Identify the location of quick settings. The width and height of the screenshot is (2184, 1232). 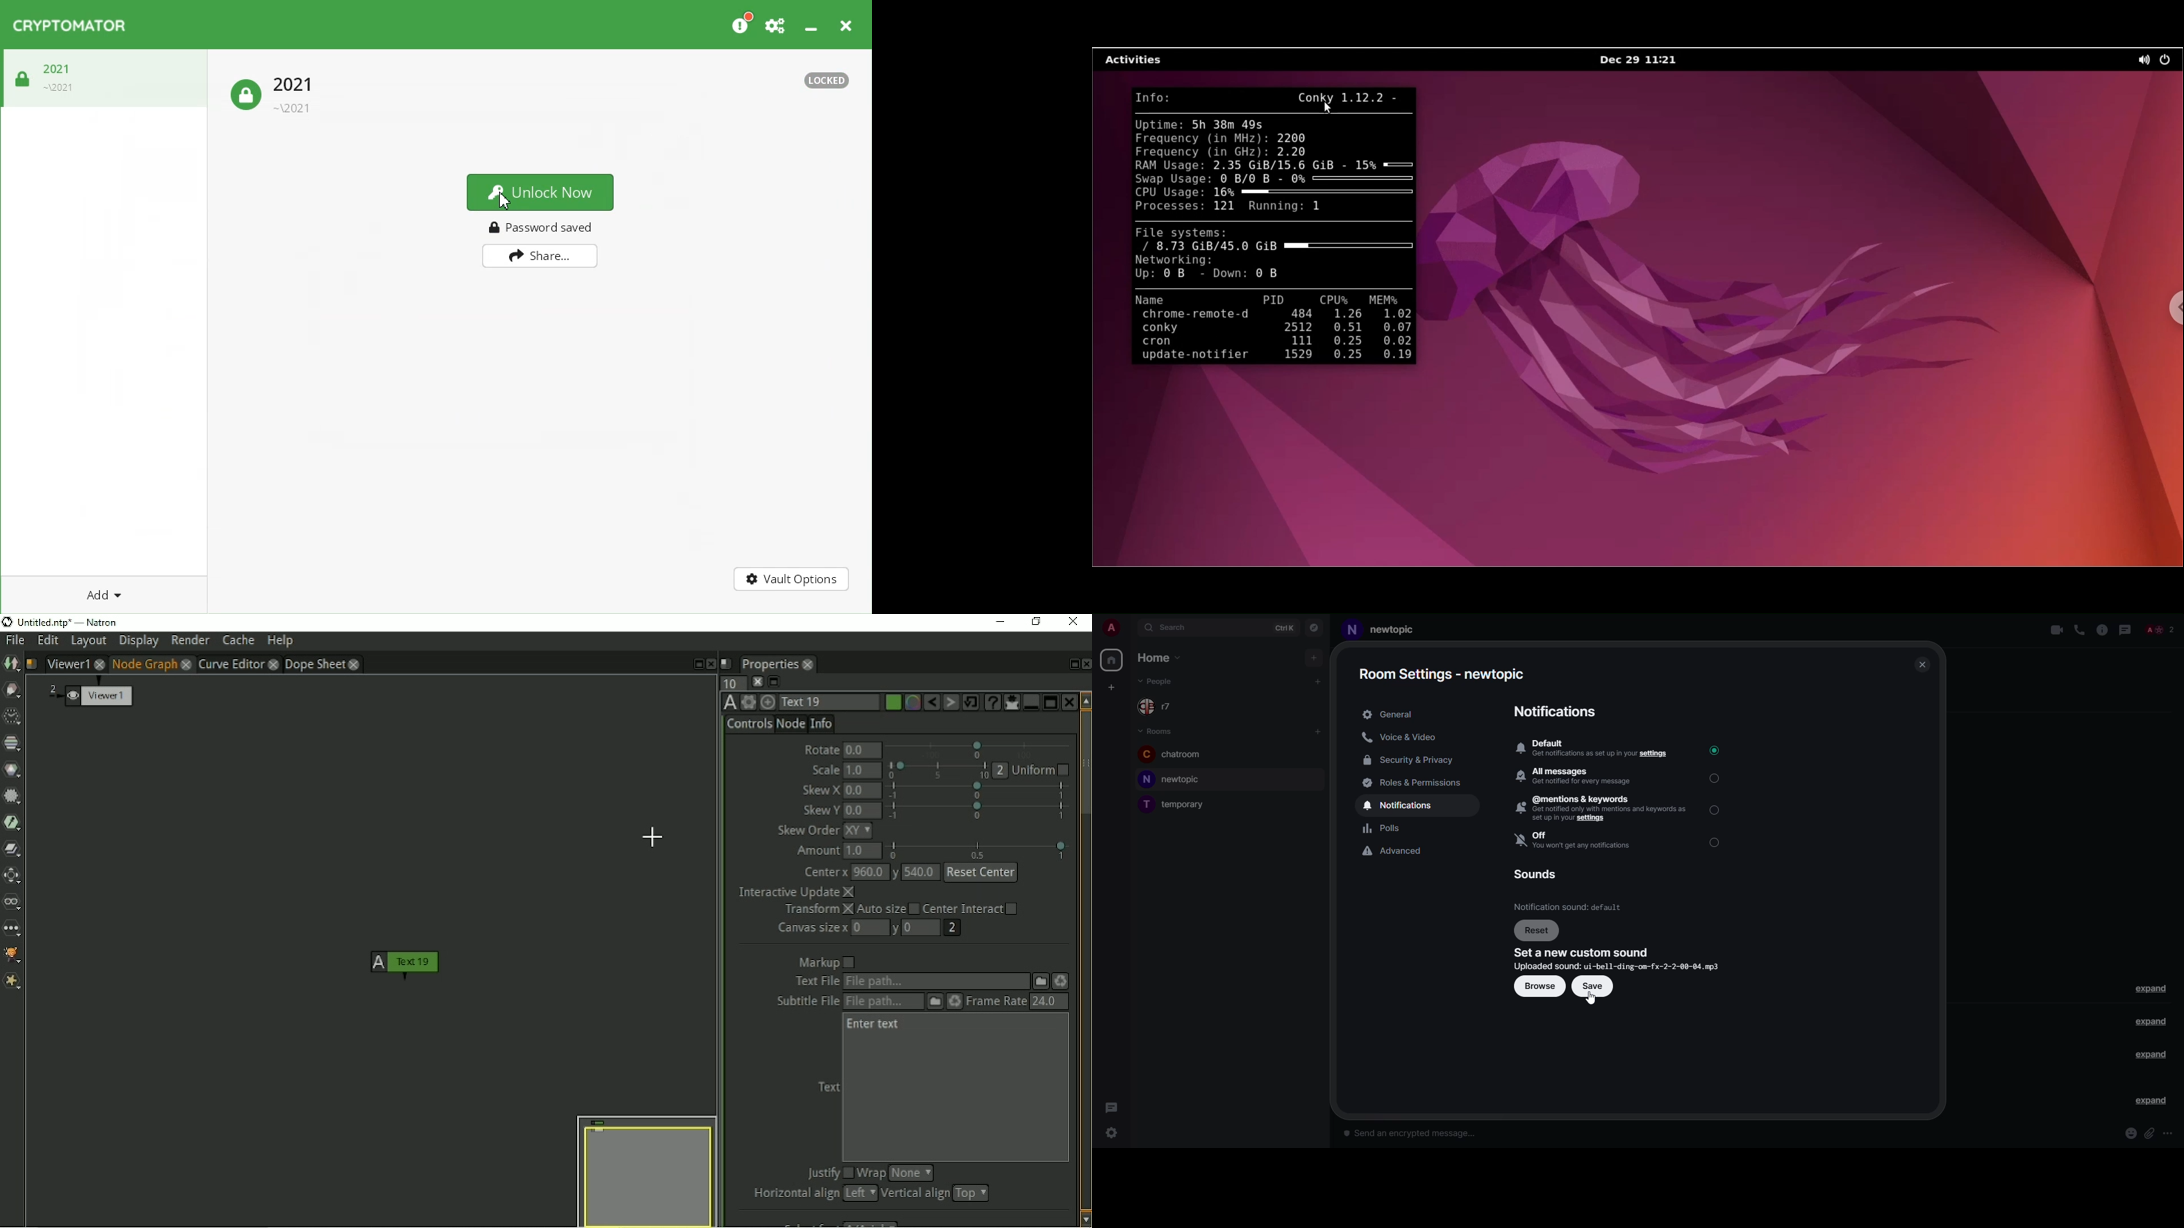
(1111, 1134).